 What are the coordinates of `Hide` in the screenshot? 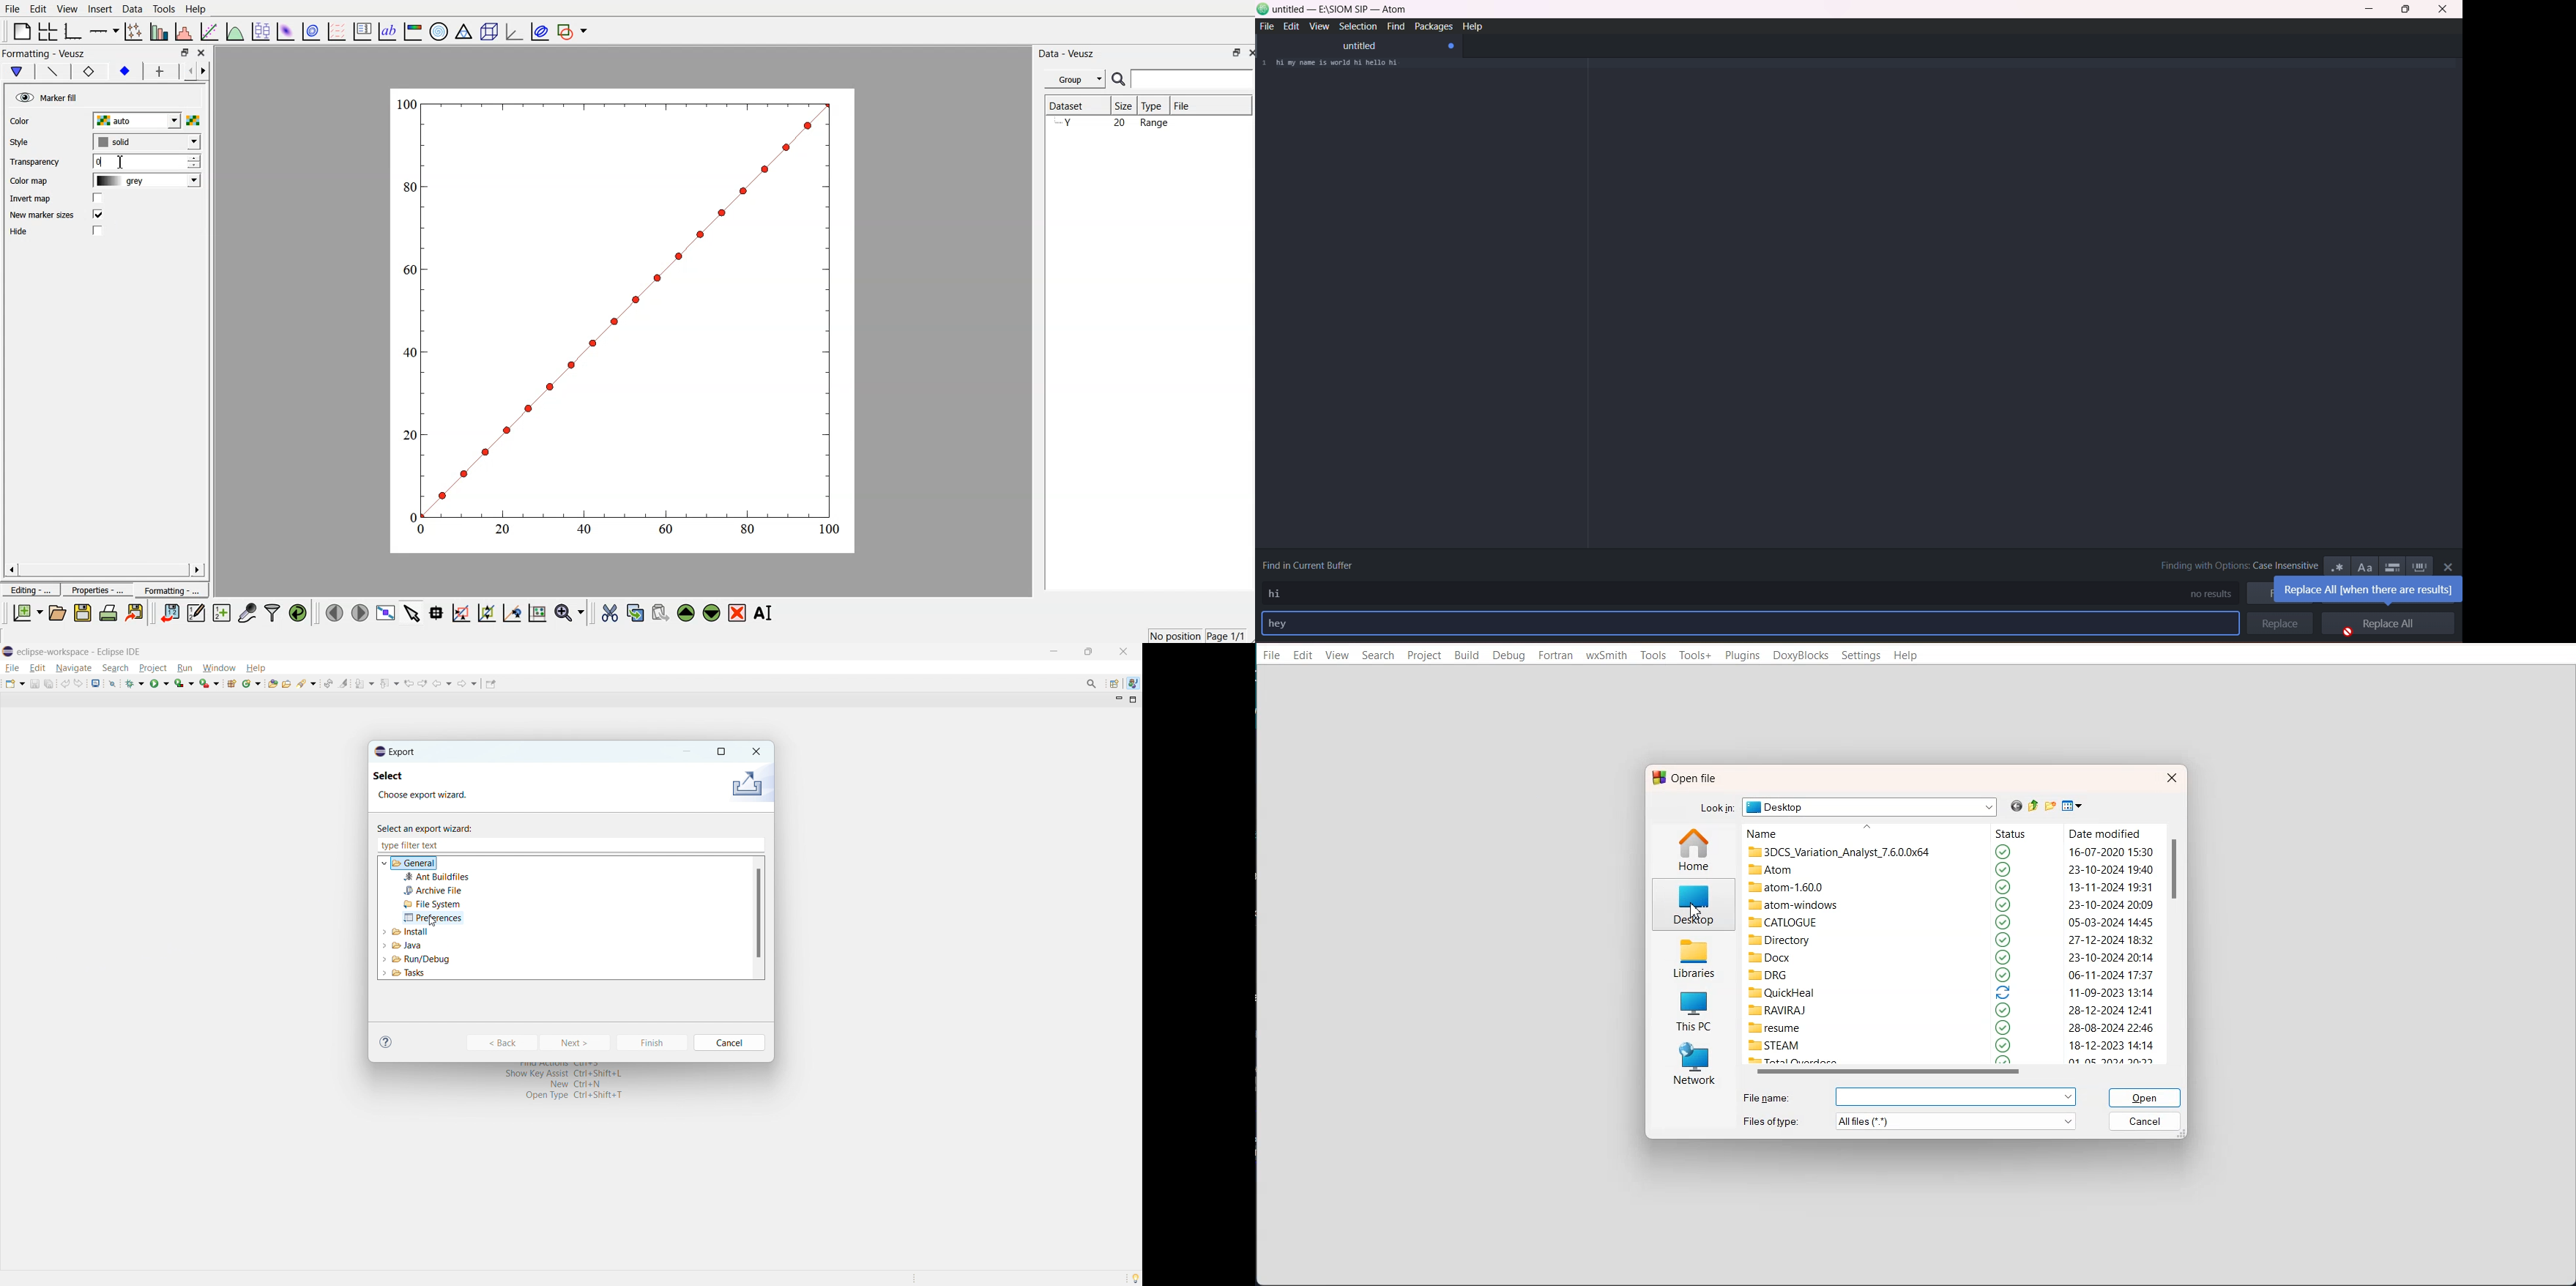 It's located at (22, 232).